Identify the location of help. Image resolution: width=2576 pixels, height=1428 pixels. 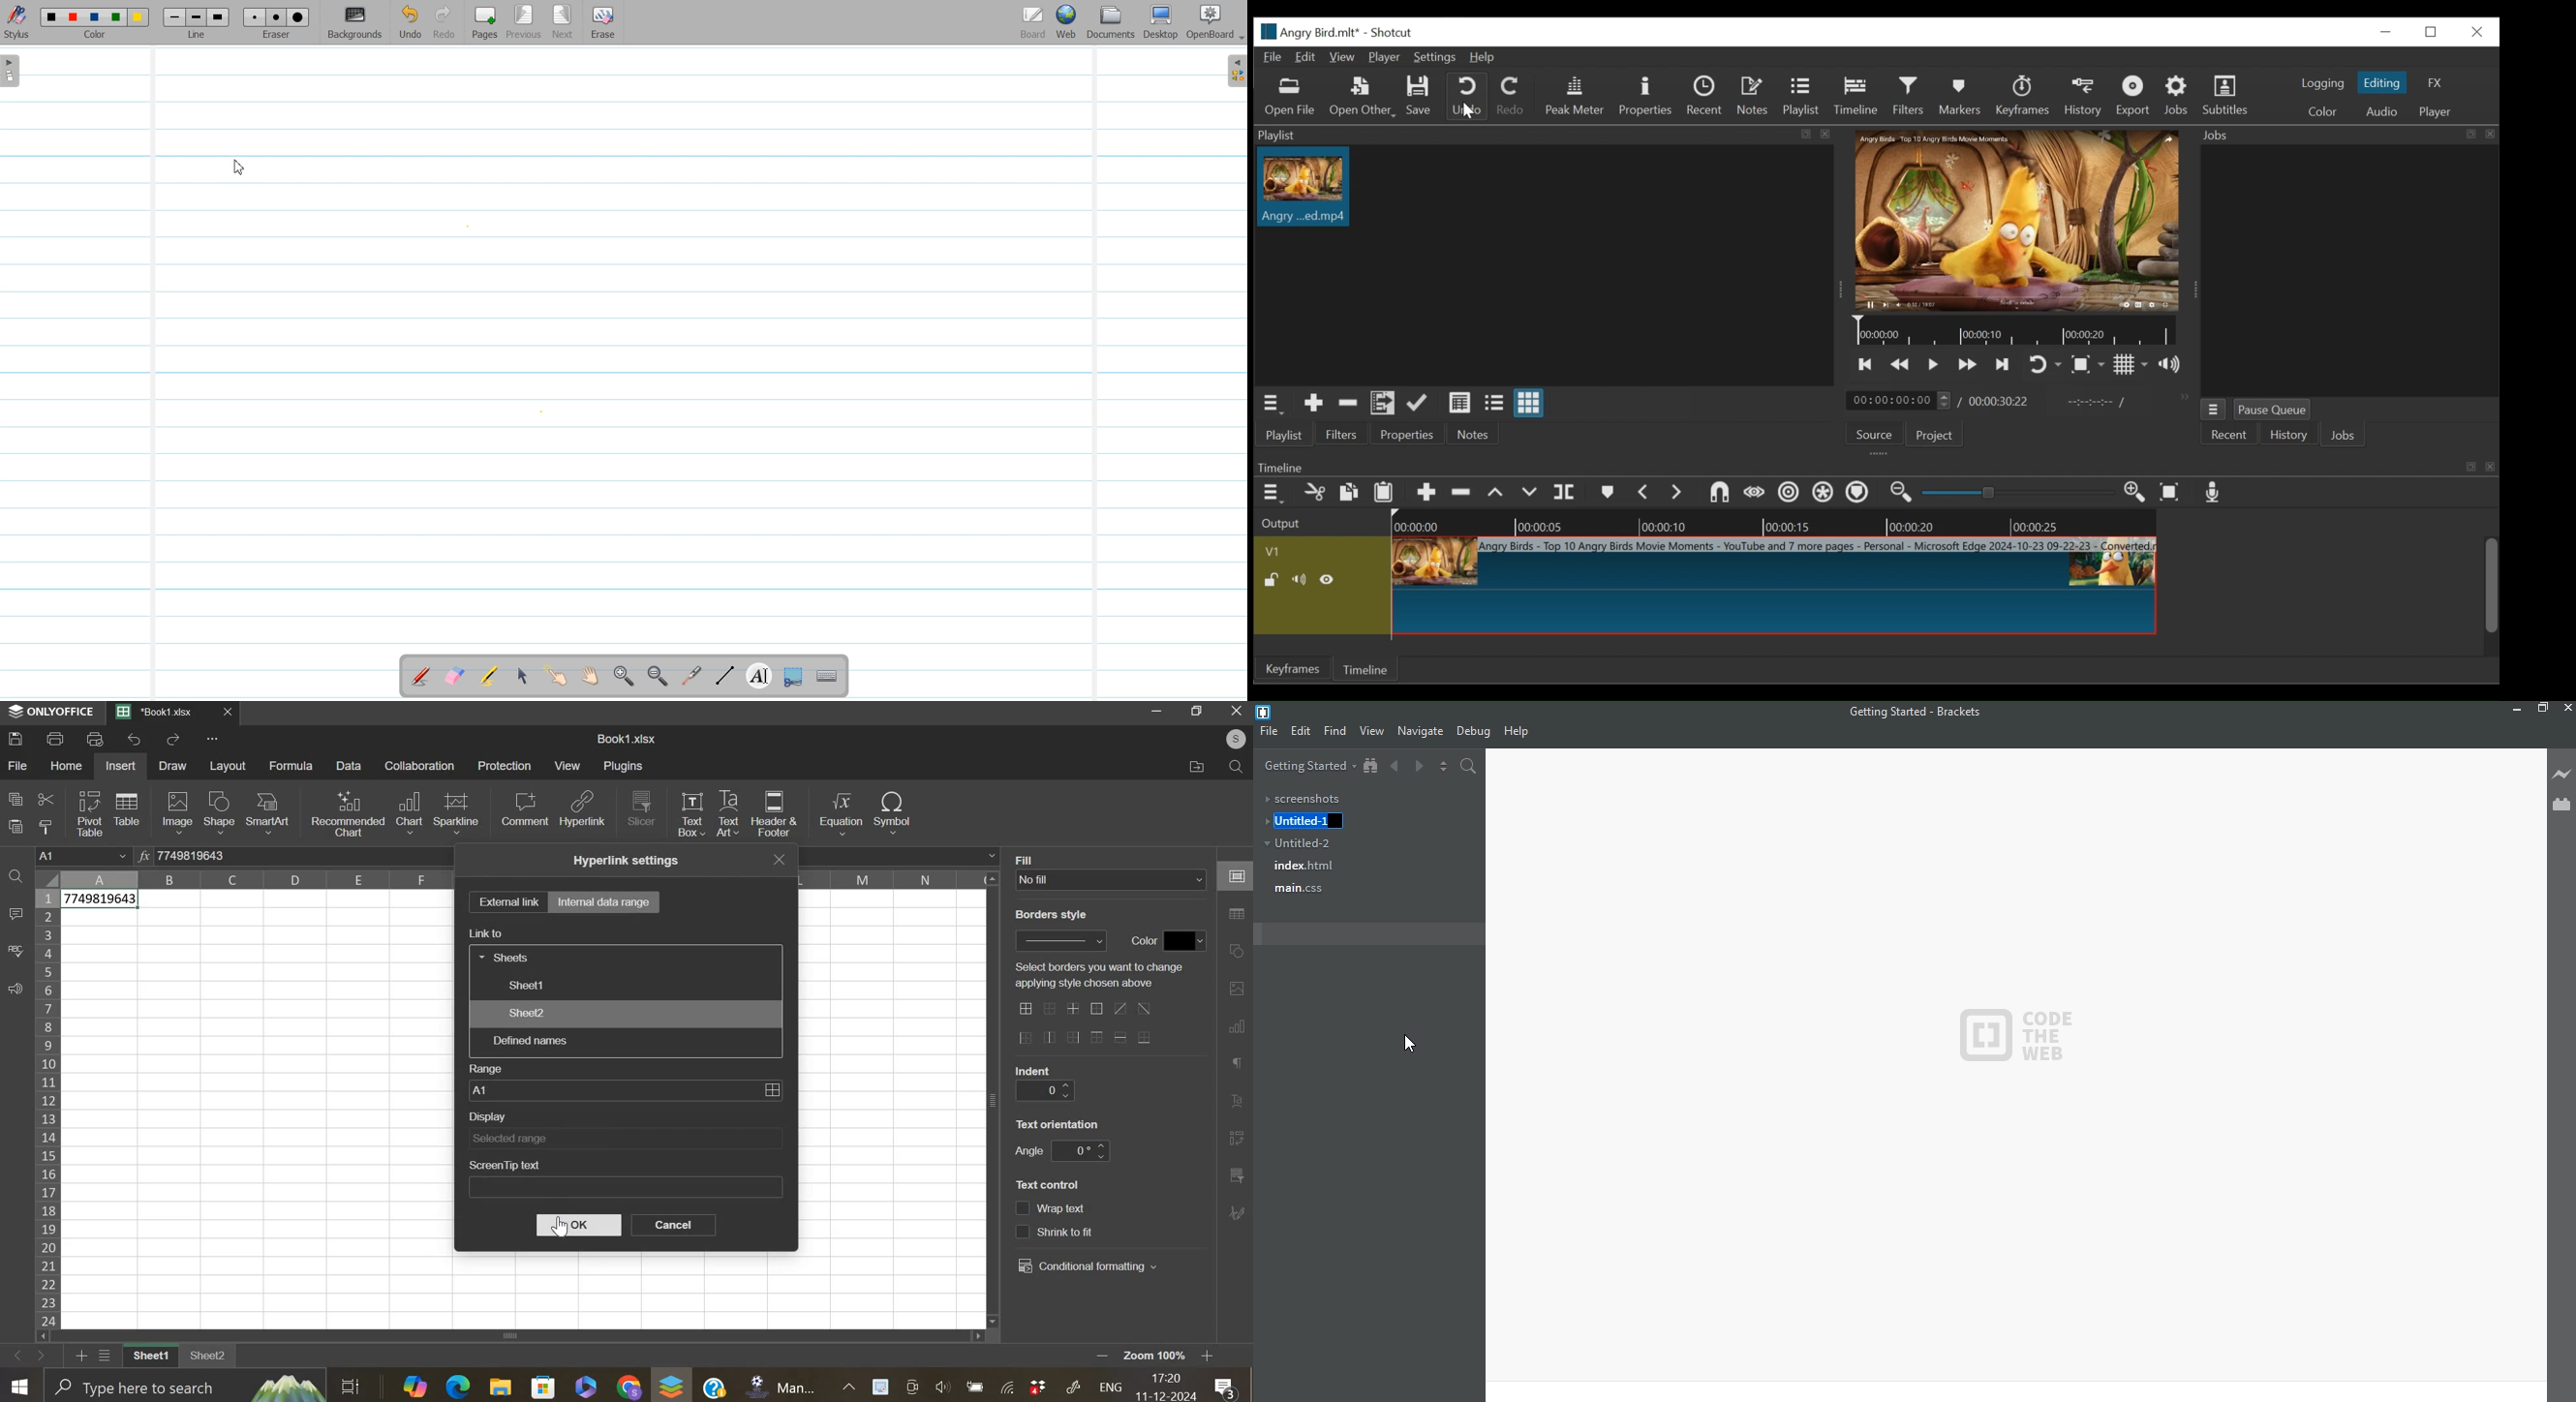
(1523, 730).